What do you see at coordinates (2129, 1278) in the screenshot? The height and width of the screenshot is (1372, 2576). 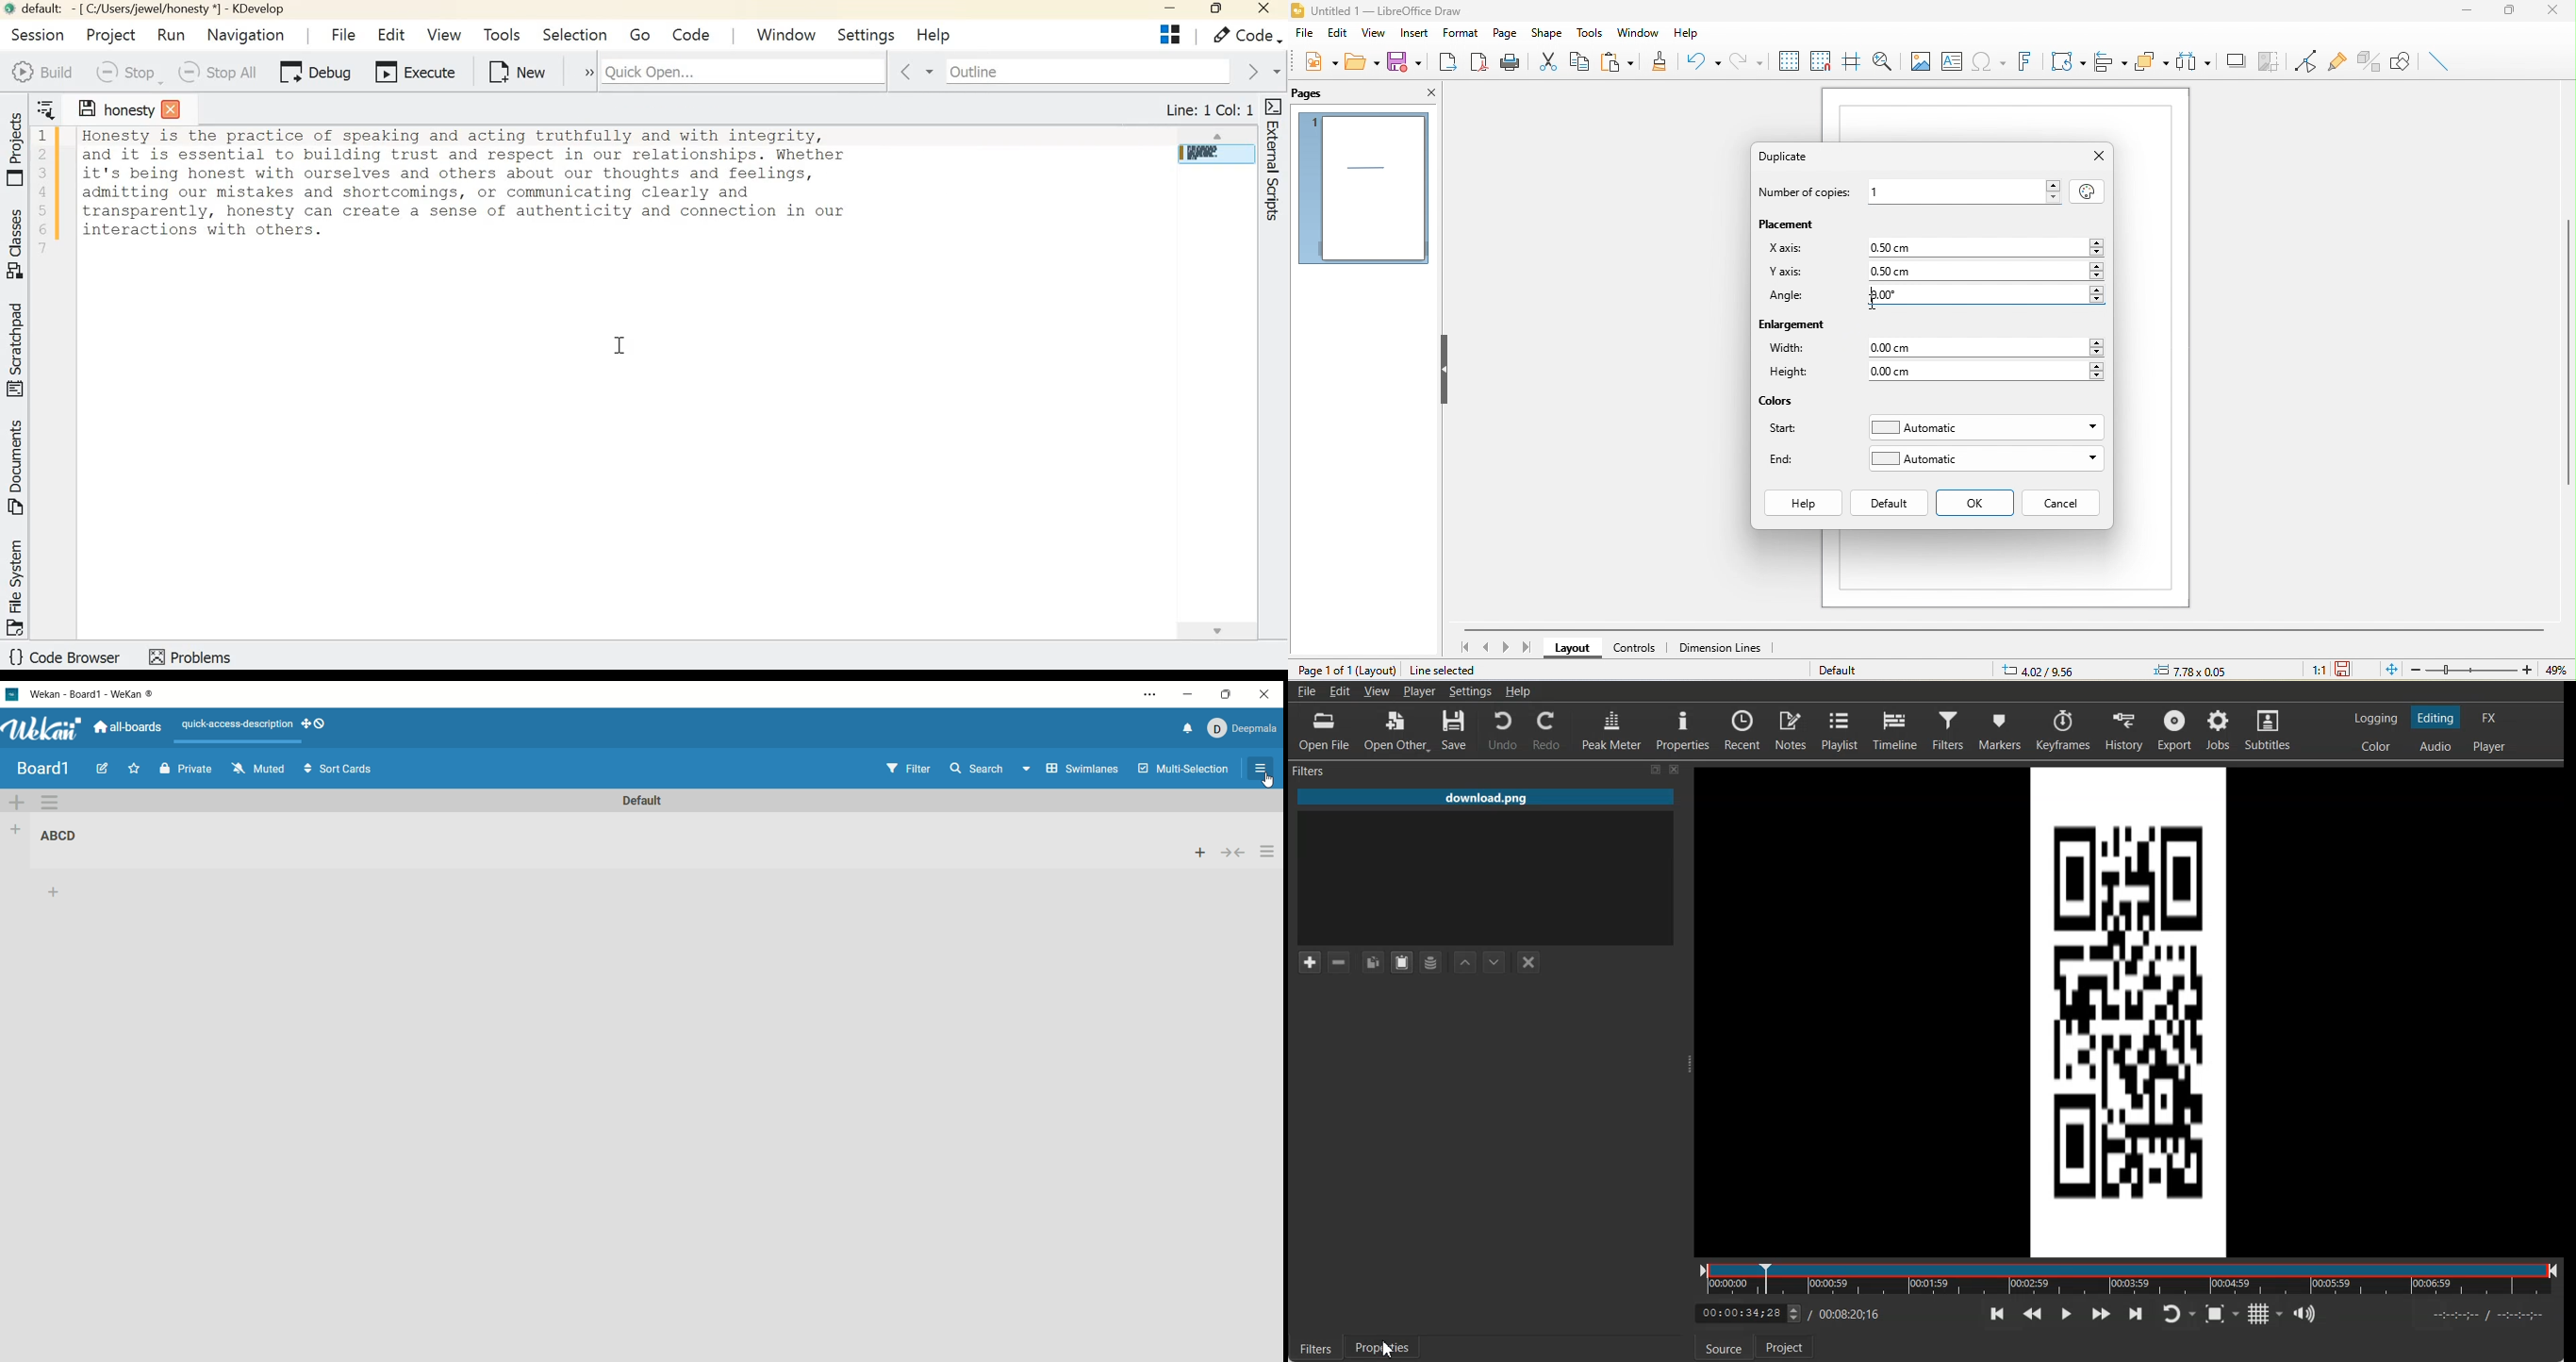 I see `Time Line slider` at bounding box center [2129, 1278].